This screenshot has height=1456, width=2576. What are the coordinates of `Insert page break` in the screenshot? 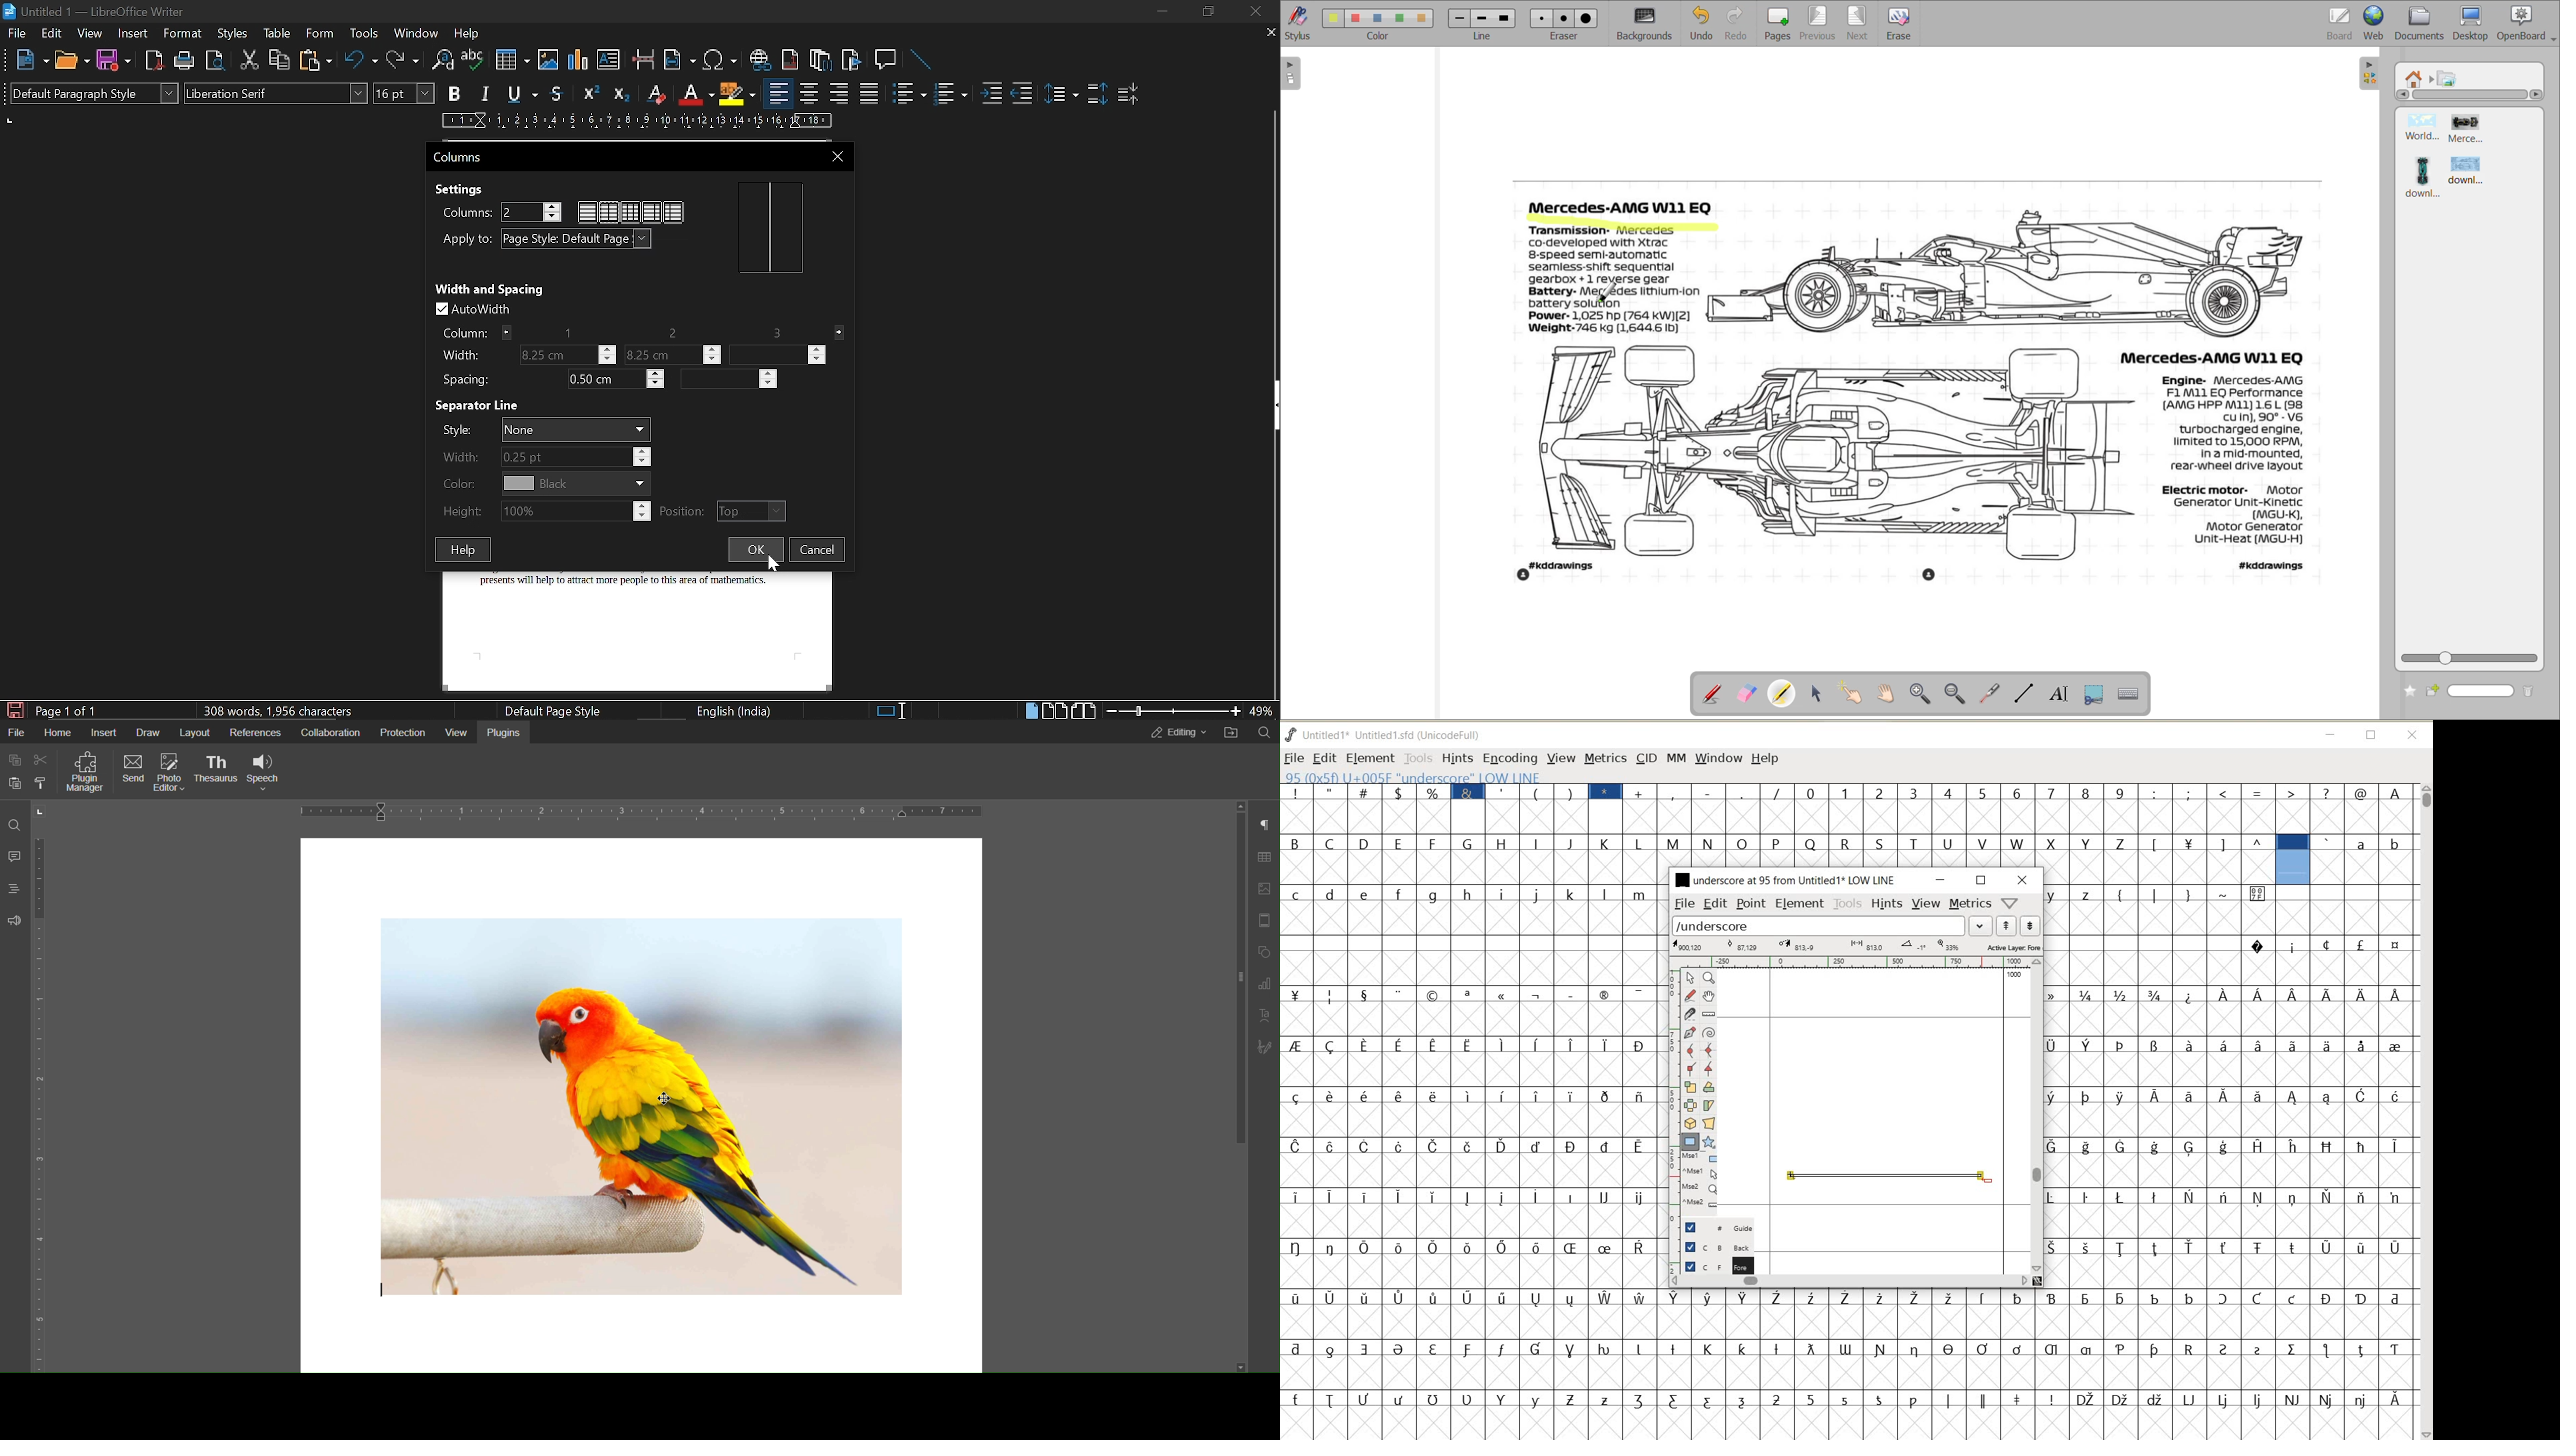 It's located at (642, 60).